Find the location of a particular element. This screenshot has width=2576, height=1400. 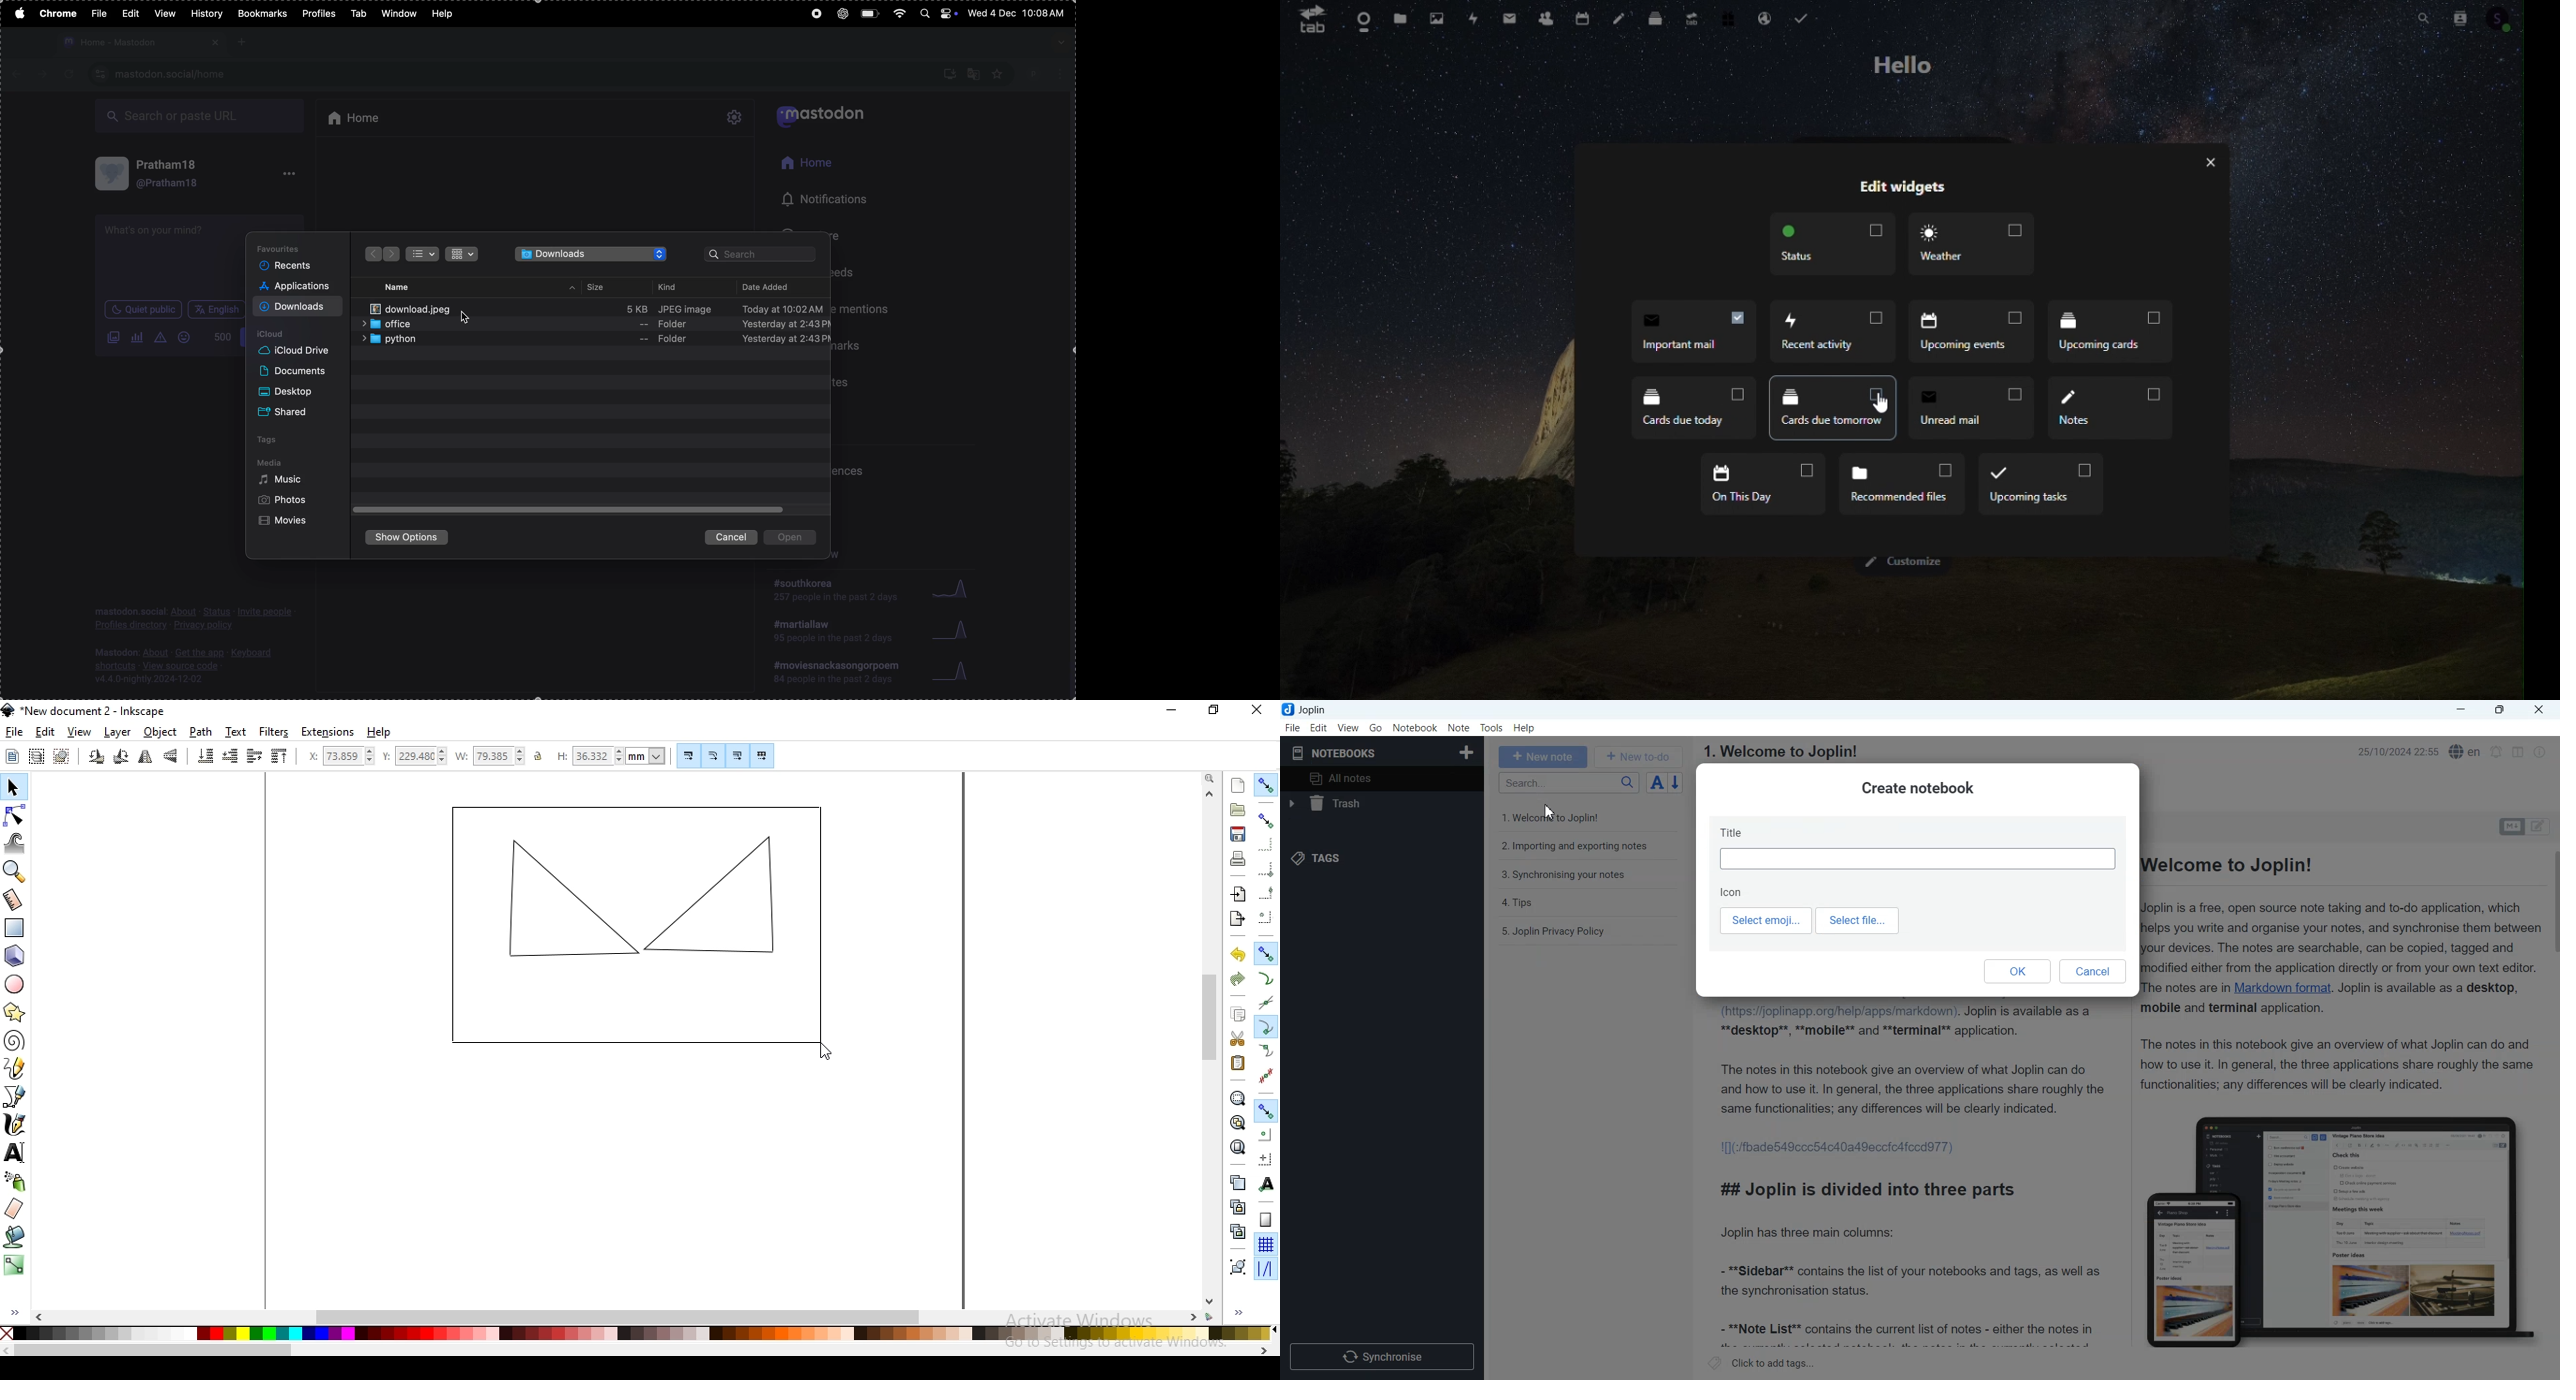

Joplin is located at coordinates (1309, 709).